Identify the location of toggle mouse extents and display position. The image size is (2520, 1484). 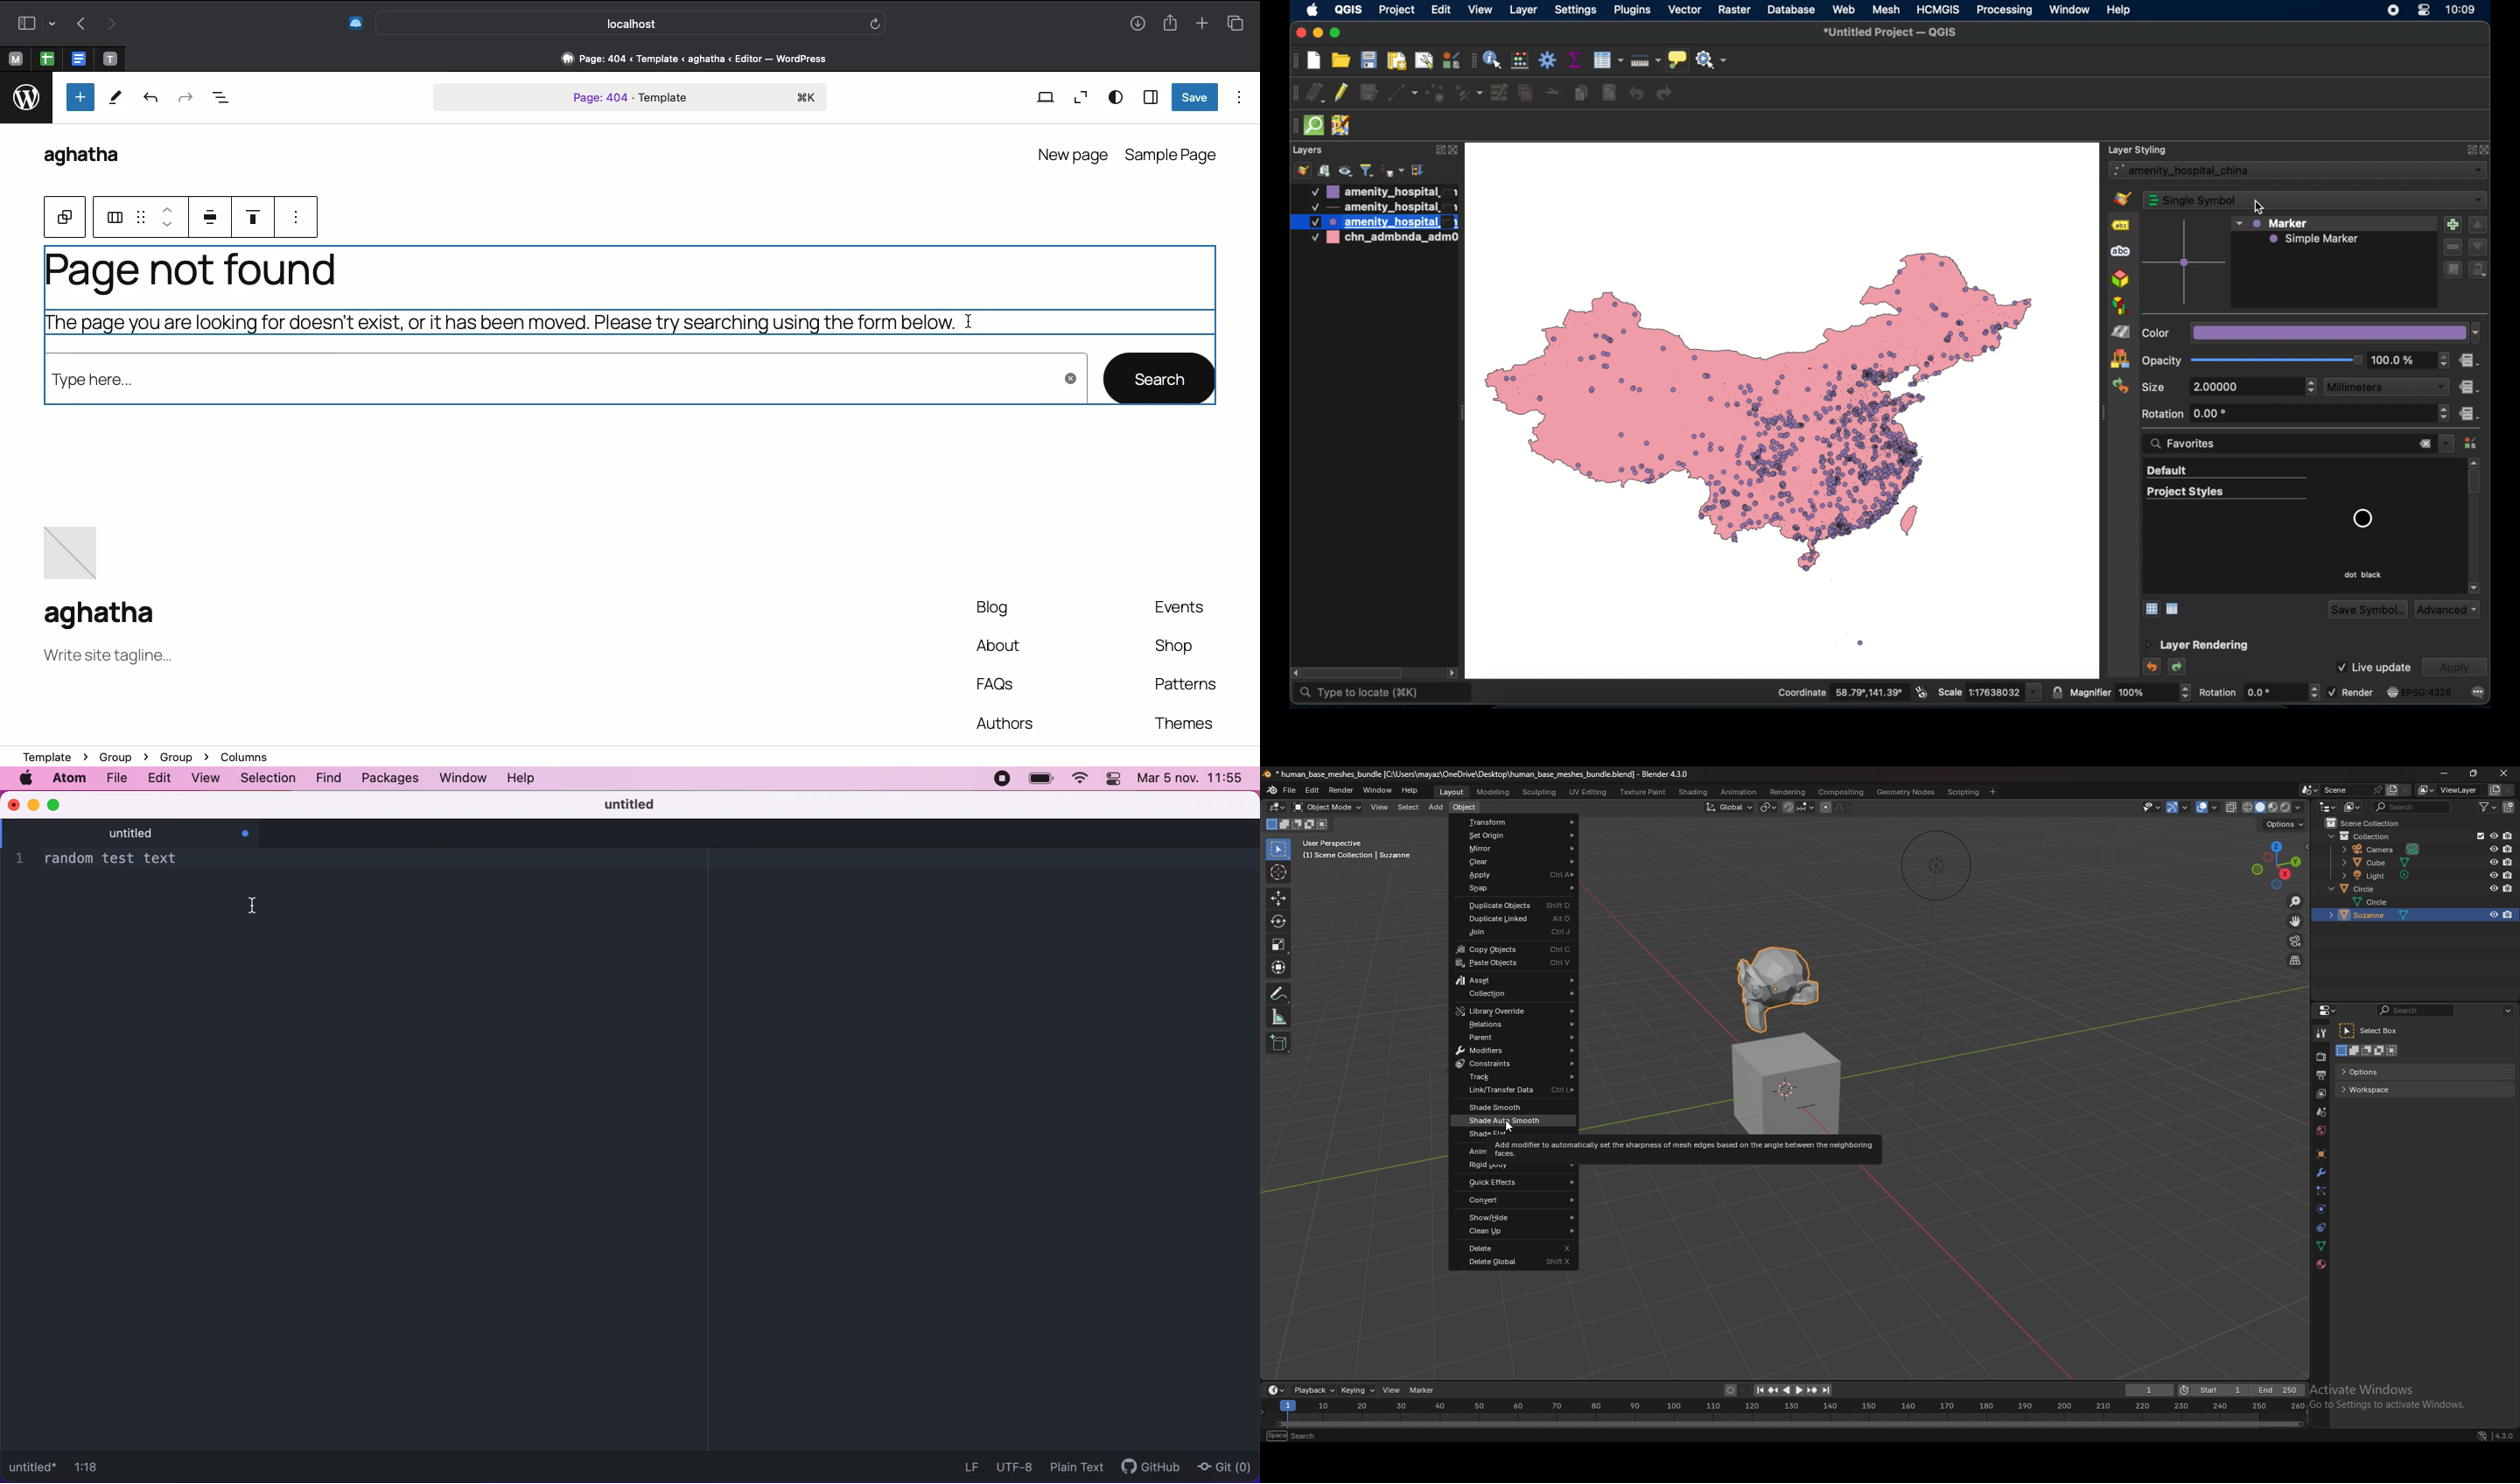
(1921, 692).